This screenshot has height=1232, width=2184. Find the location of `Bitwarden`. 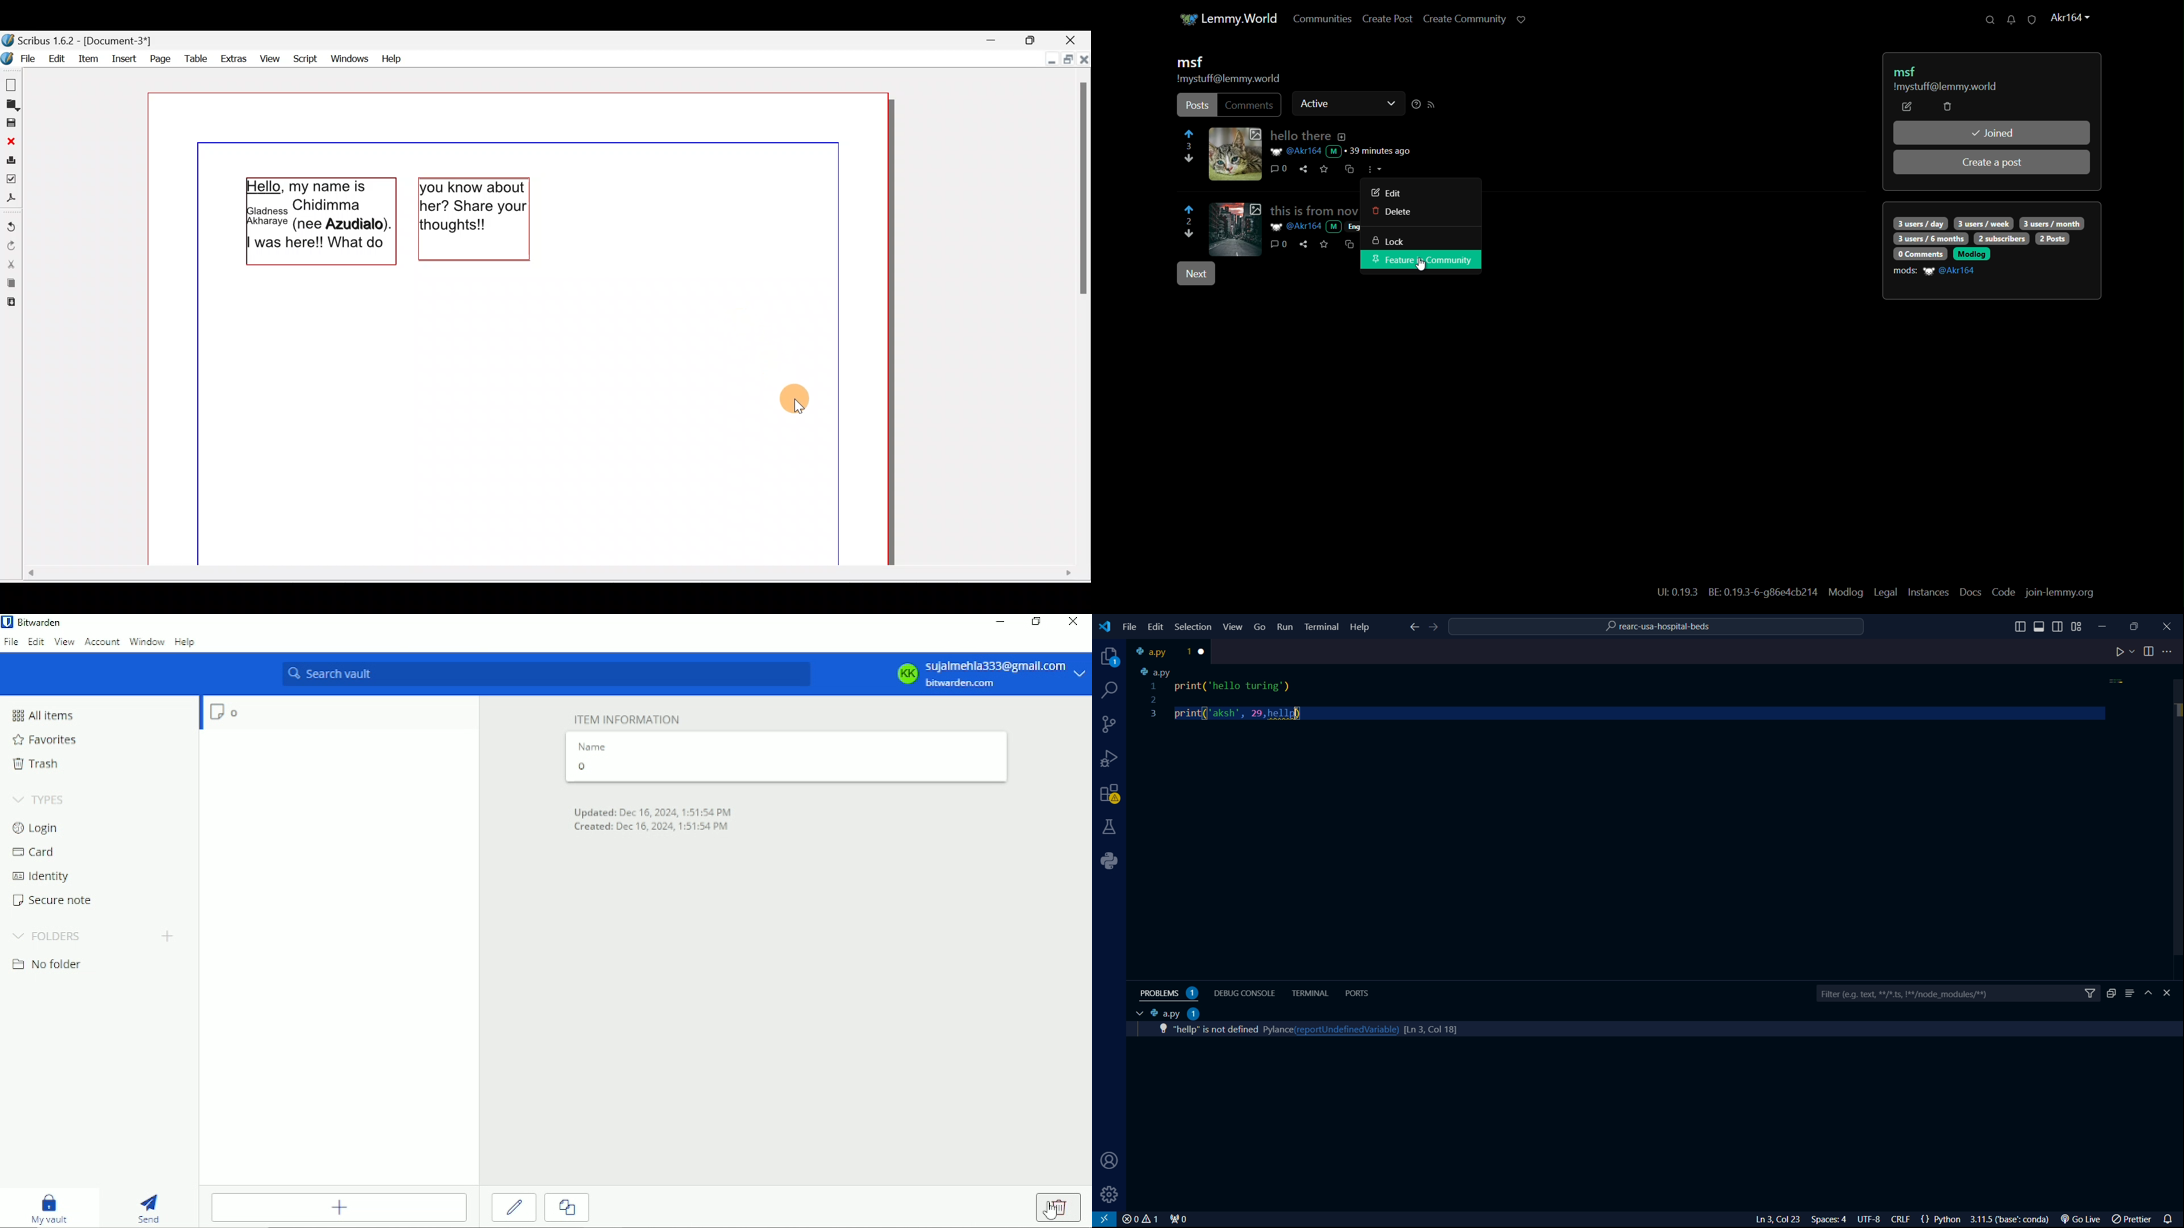

Bitwarden is located at coordinates (45, 623).